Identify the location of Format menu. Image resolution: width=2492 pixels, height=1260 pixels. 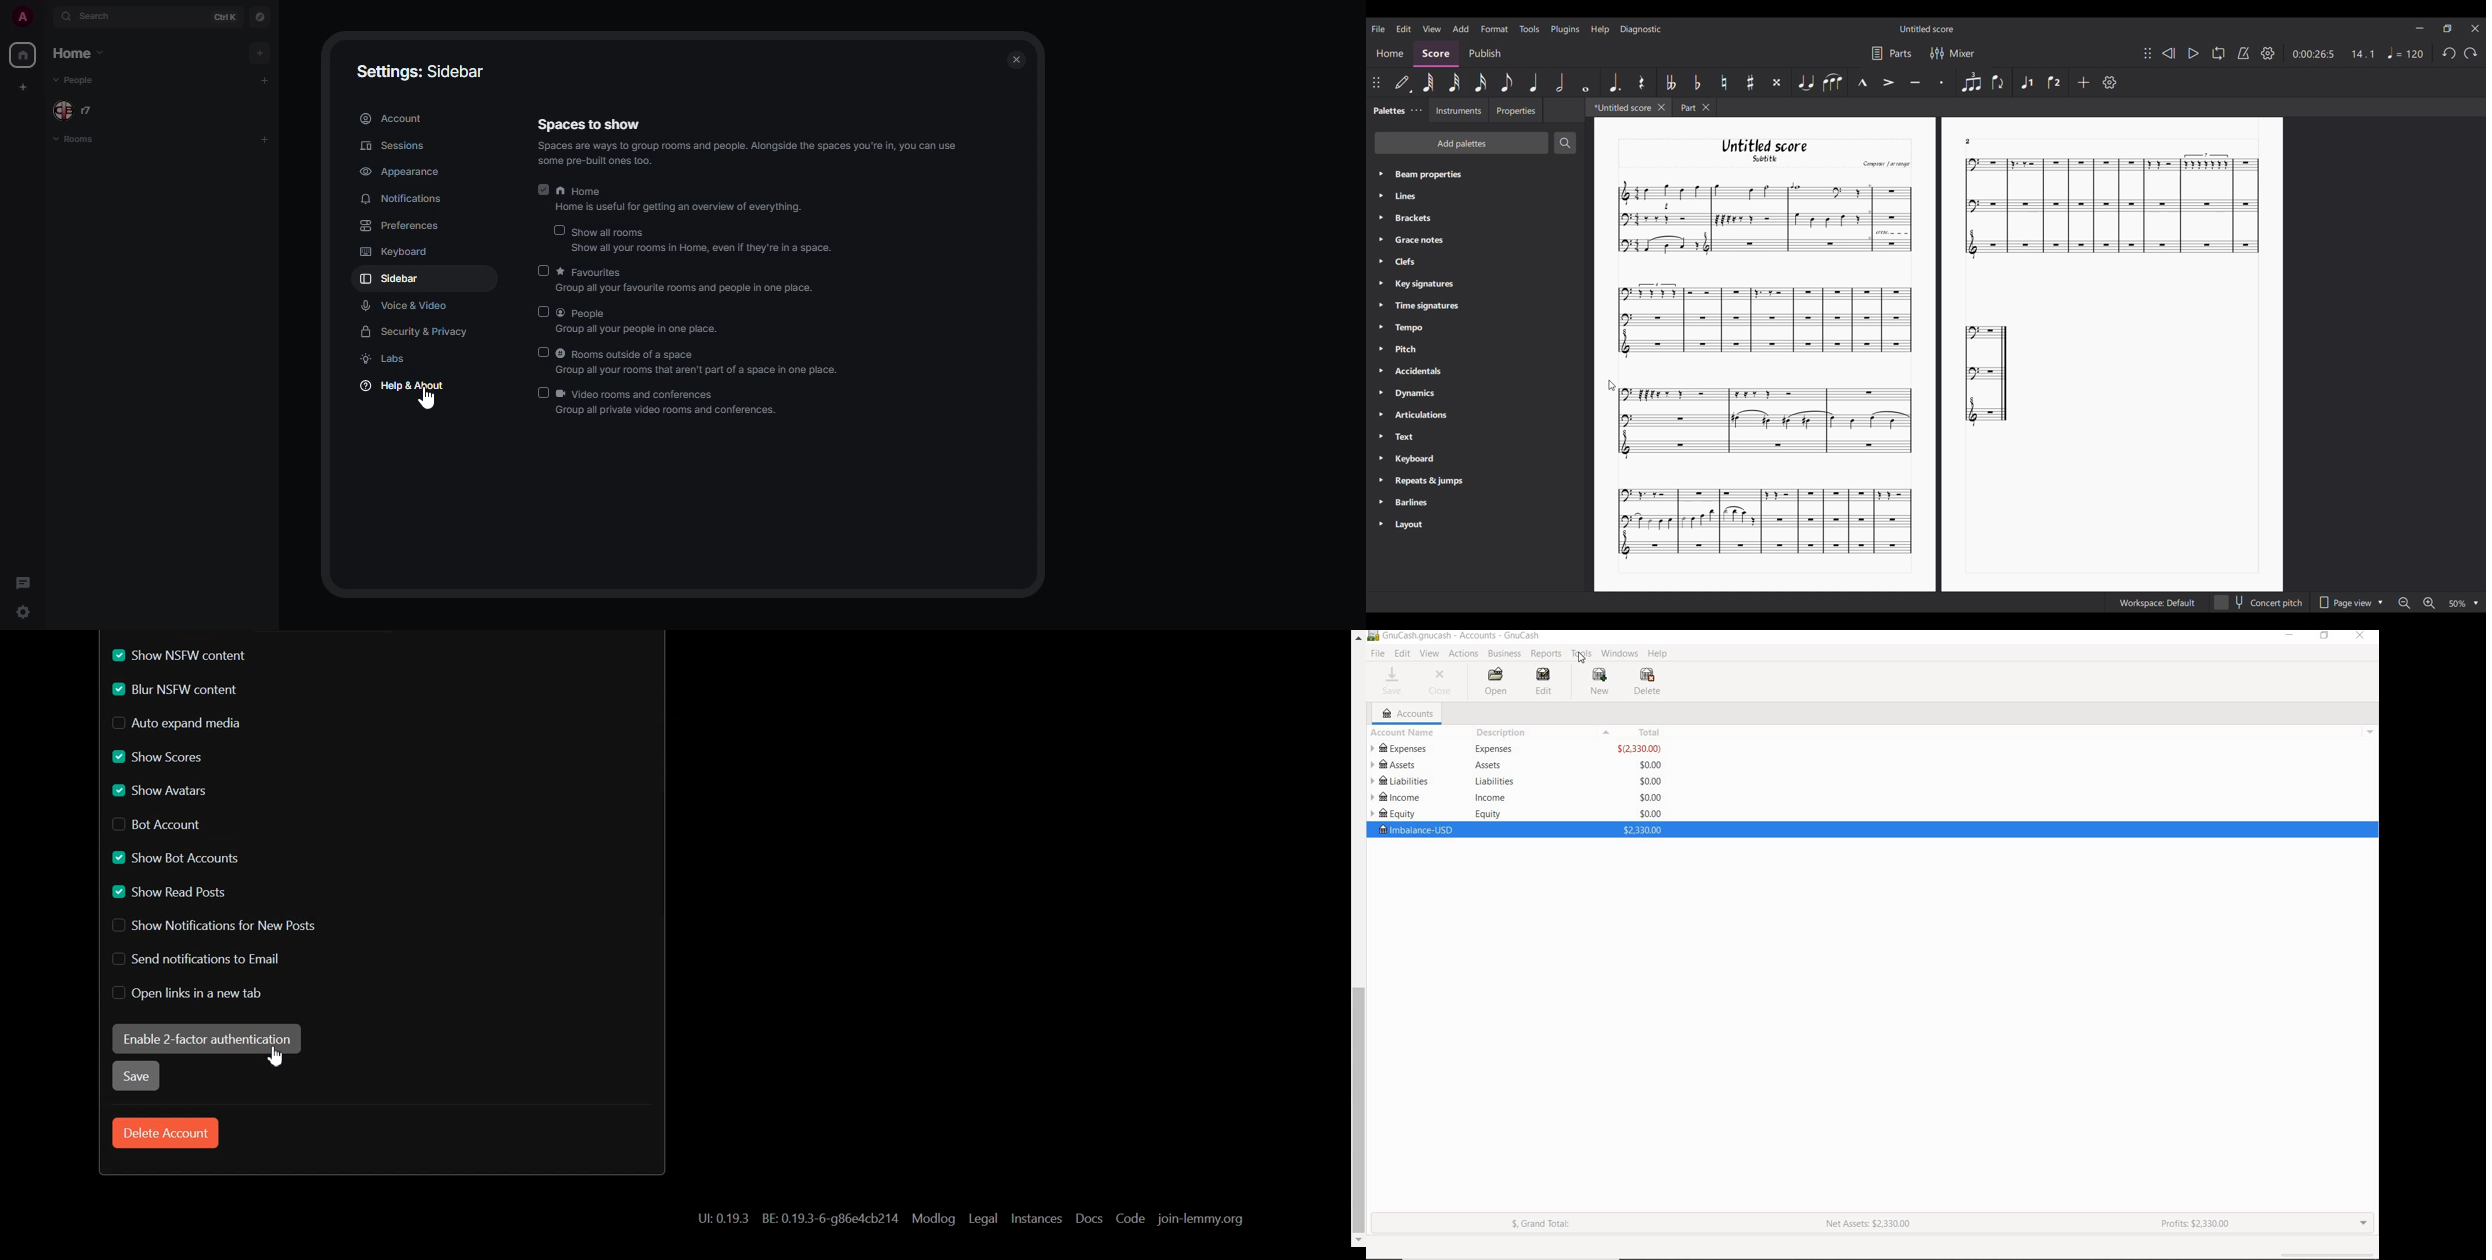
(1494, 29).